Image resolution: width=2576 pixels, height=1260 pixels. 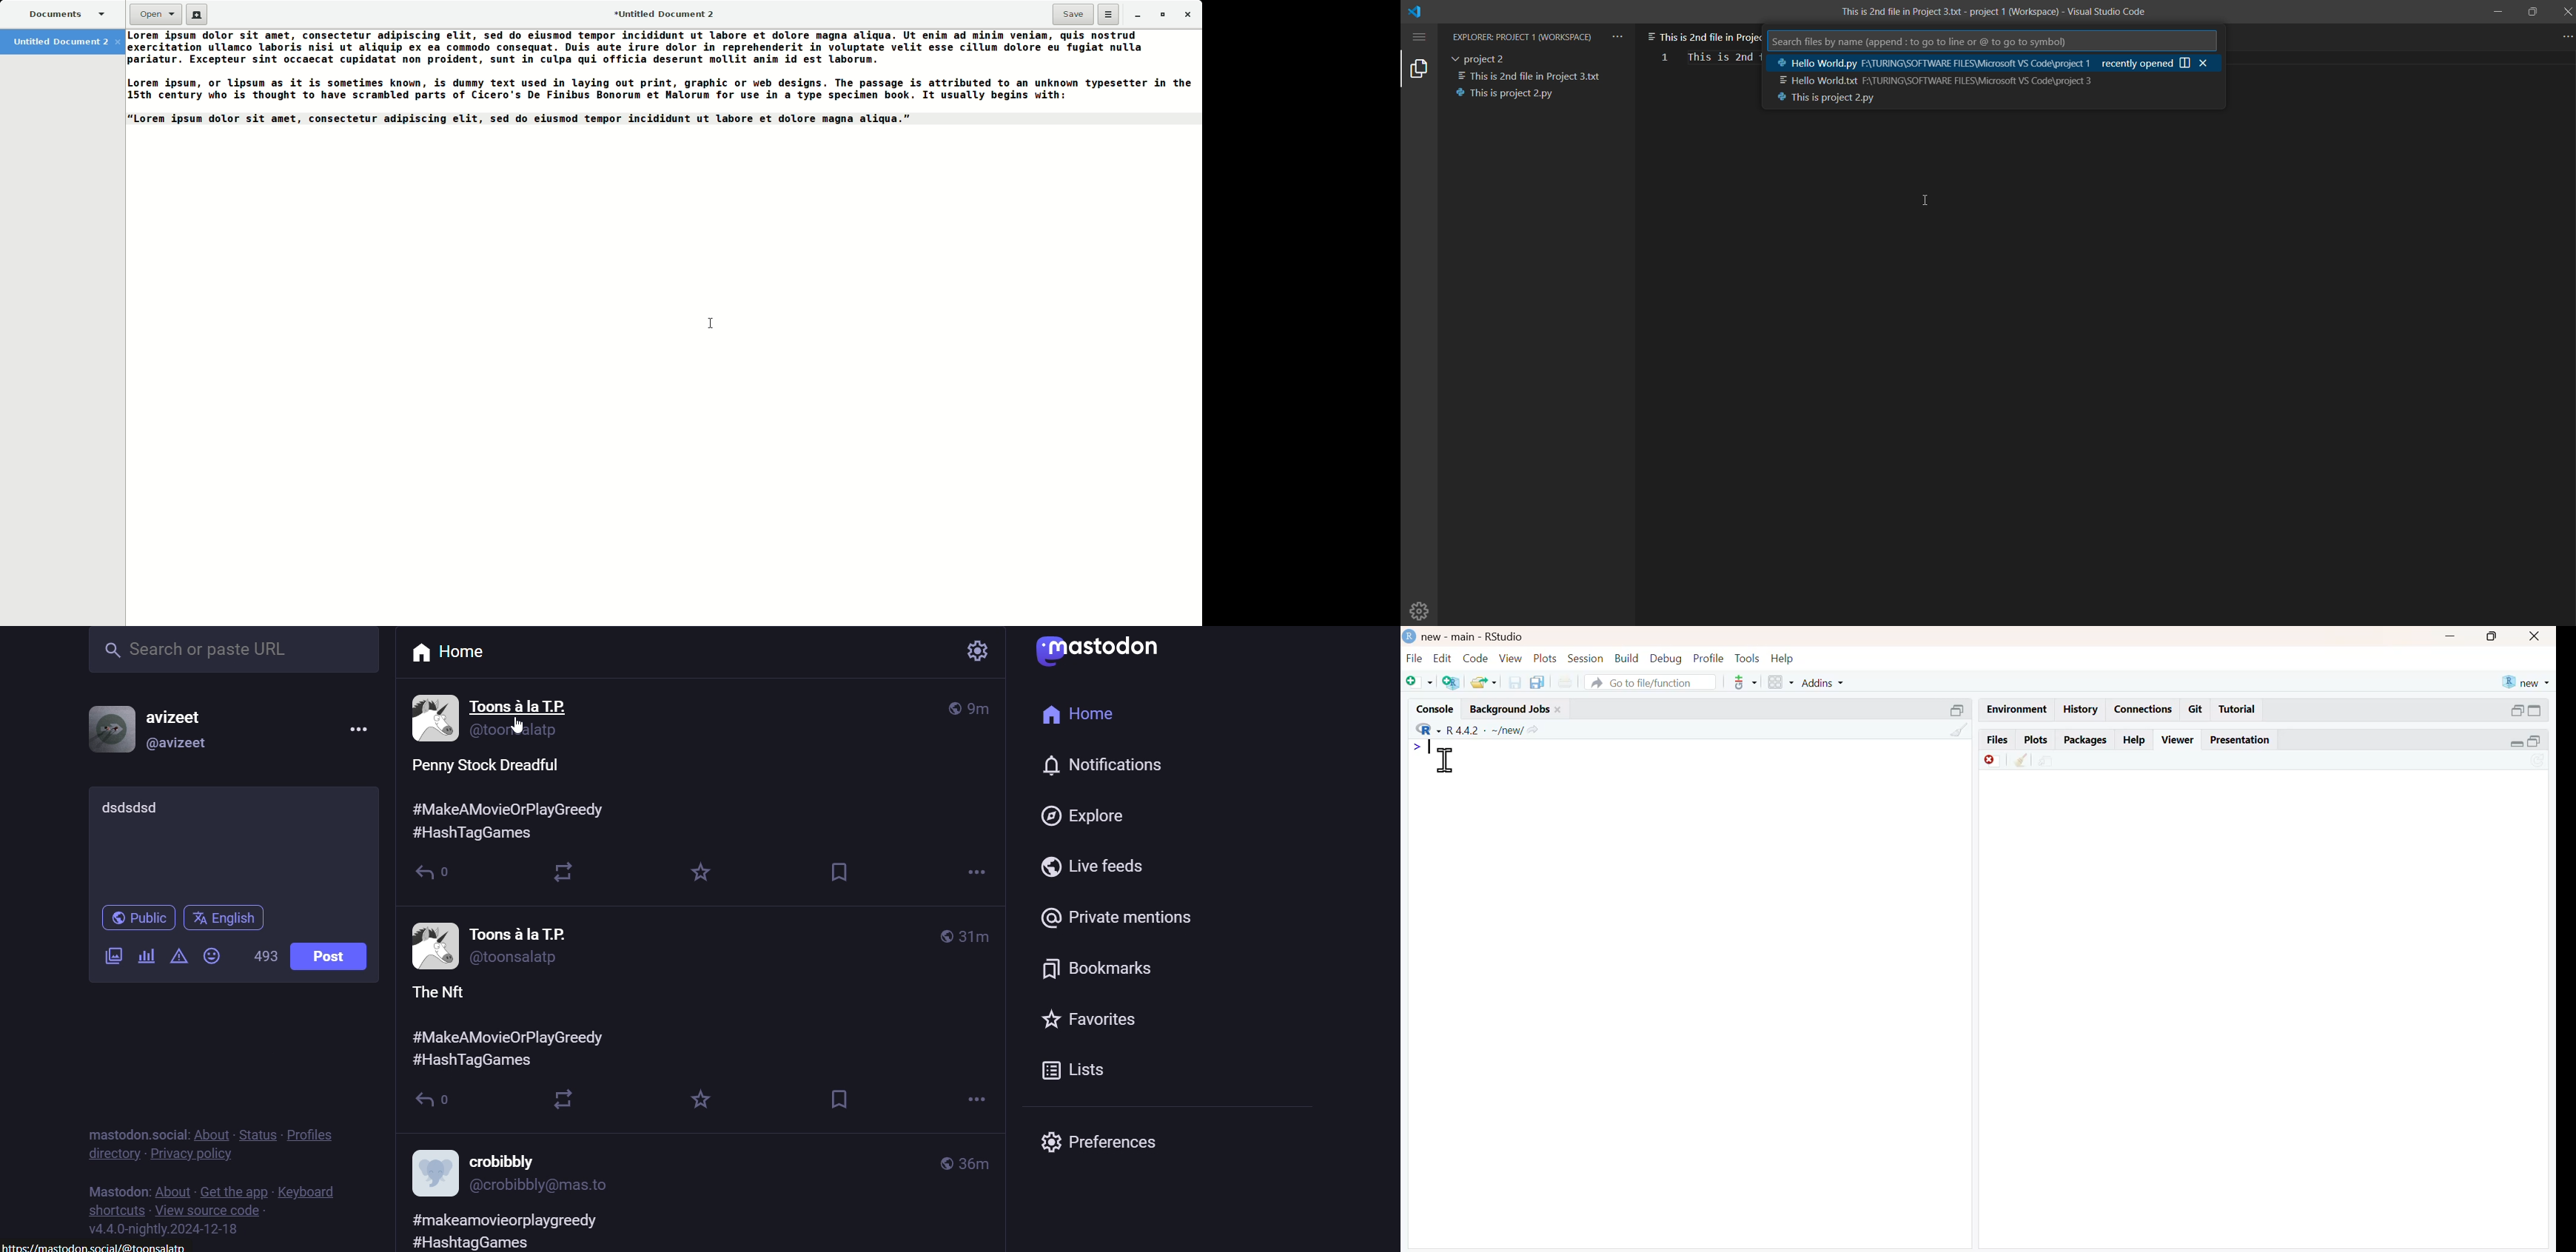 What do you see at coordinates (1992, 760) in the screenshot?
I see `offline` at bounding box center [1992, 760].